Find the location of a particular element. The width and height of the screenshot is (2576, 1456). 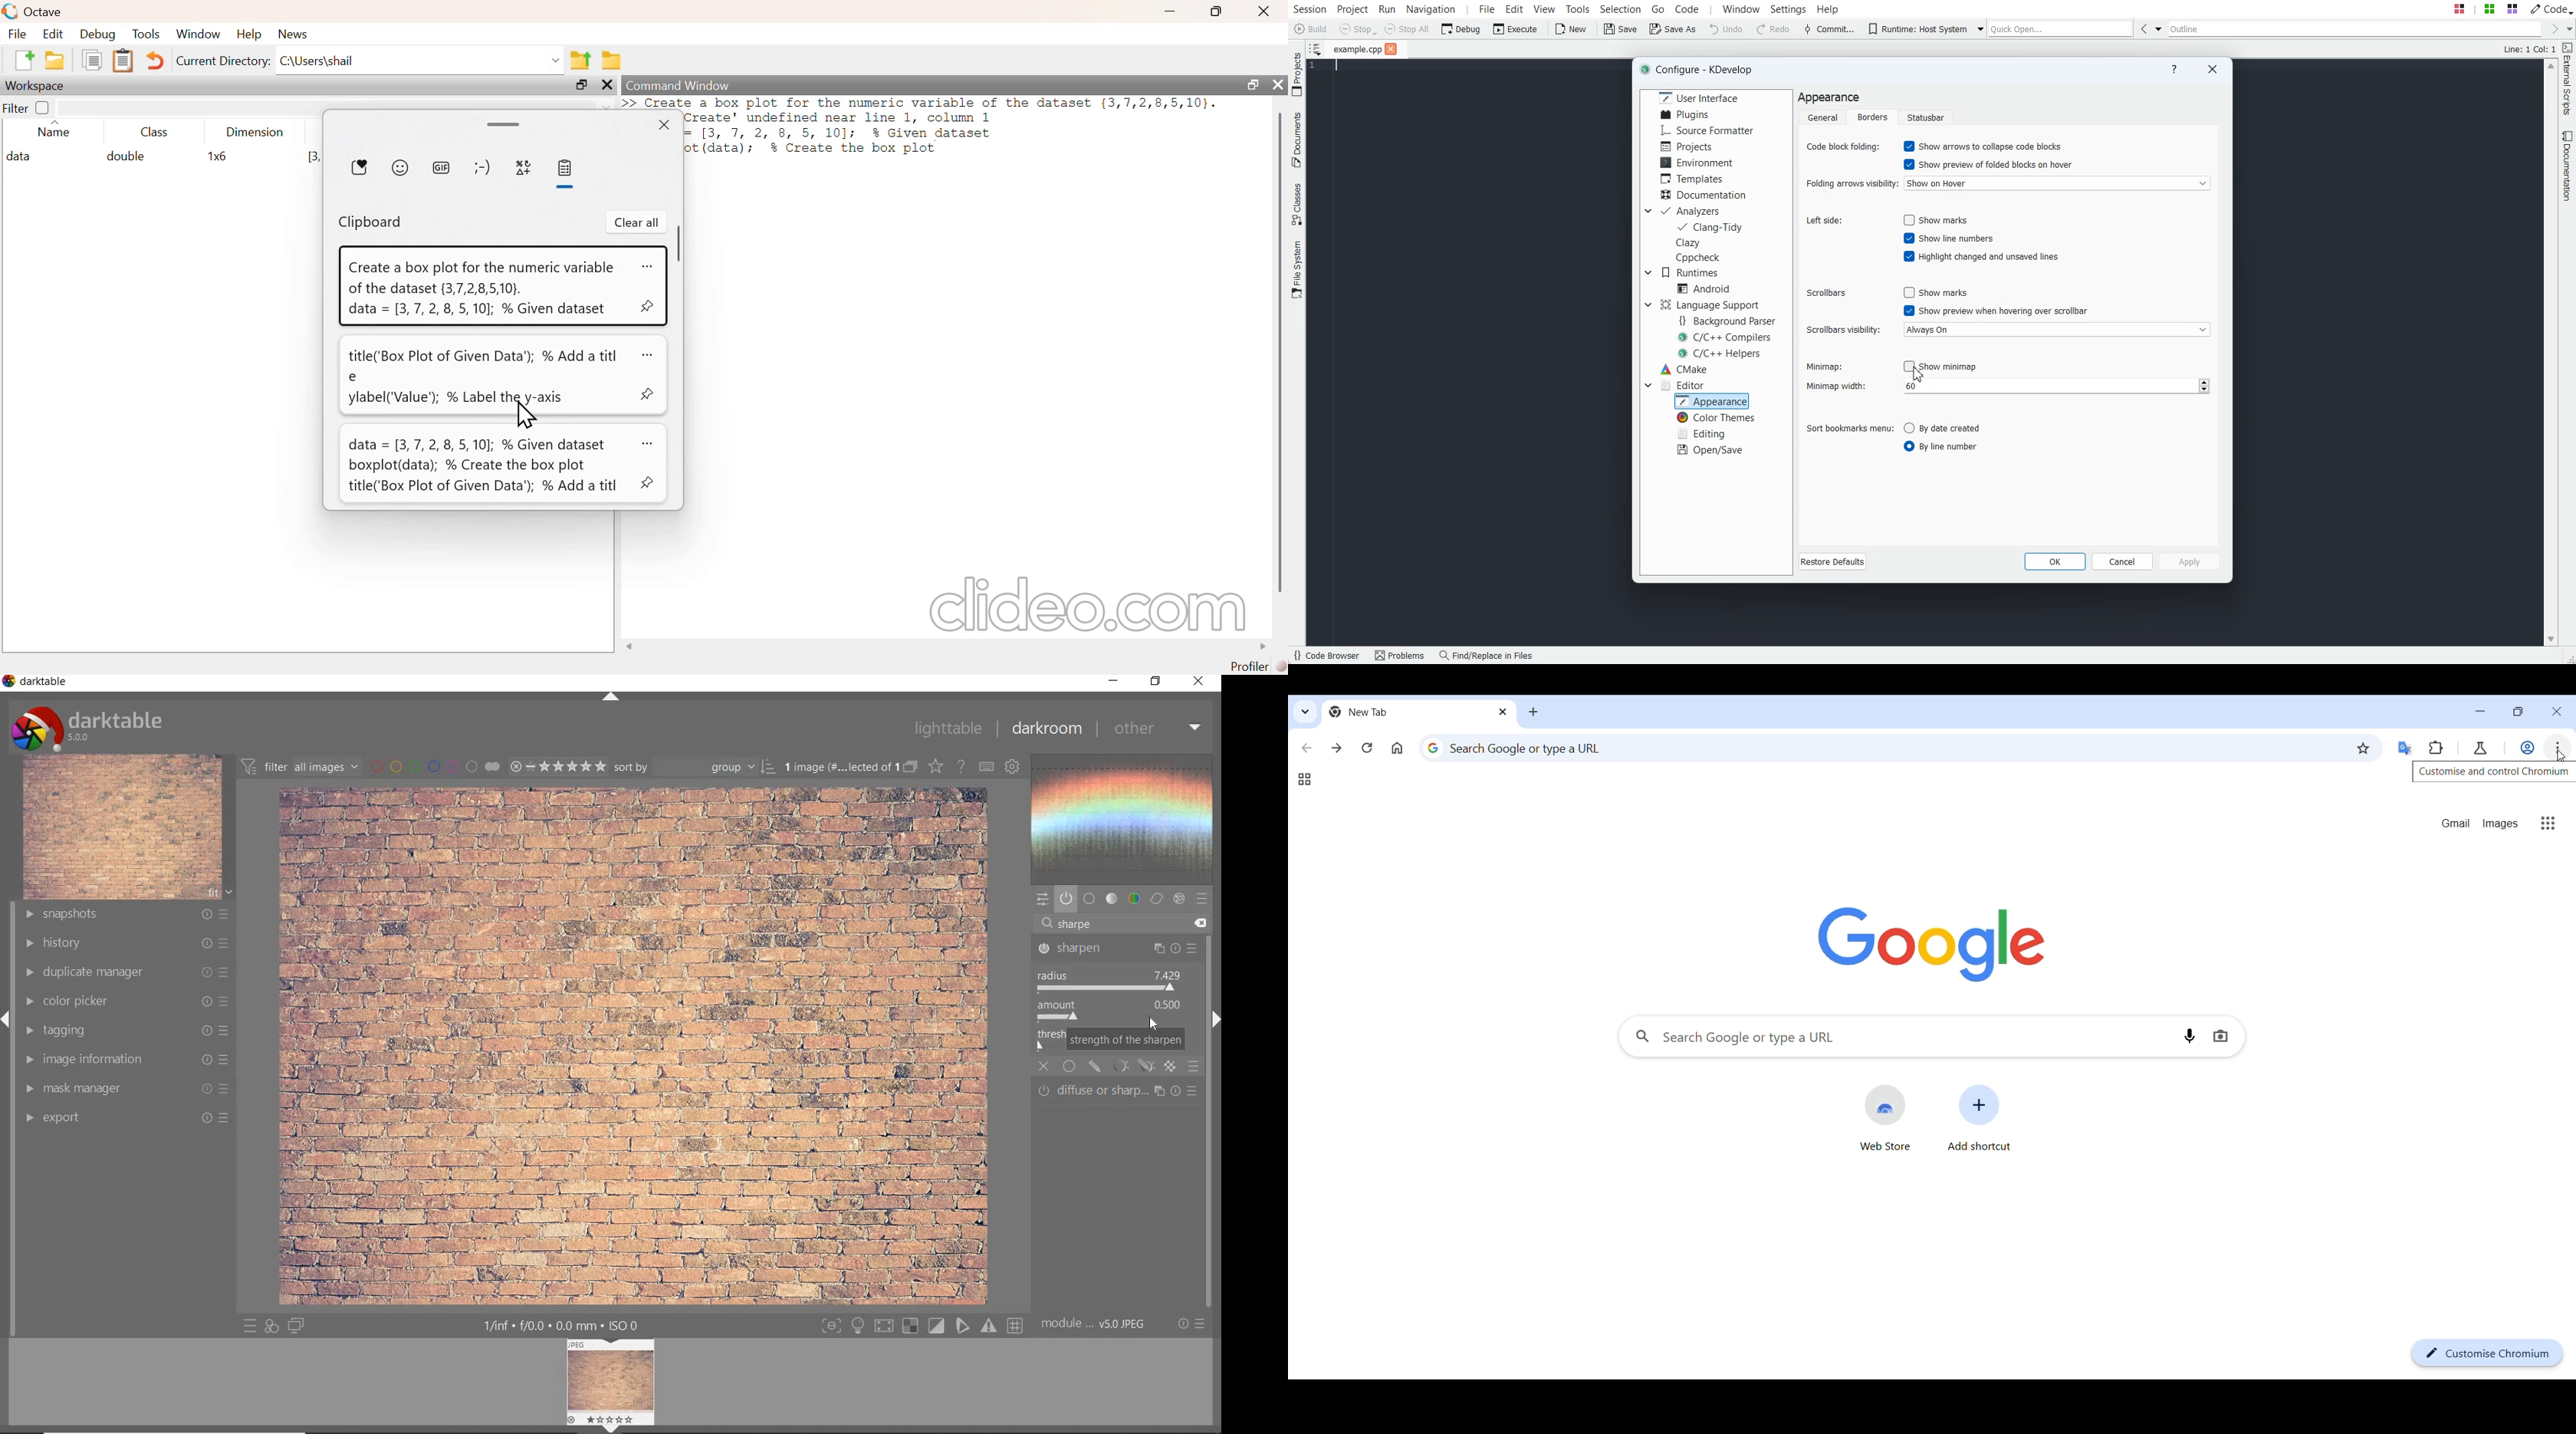

Reload page is located at coordinates (1367, 747).